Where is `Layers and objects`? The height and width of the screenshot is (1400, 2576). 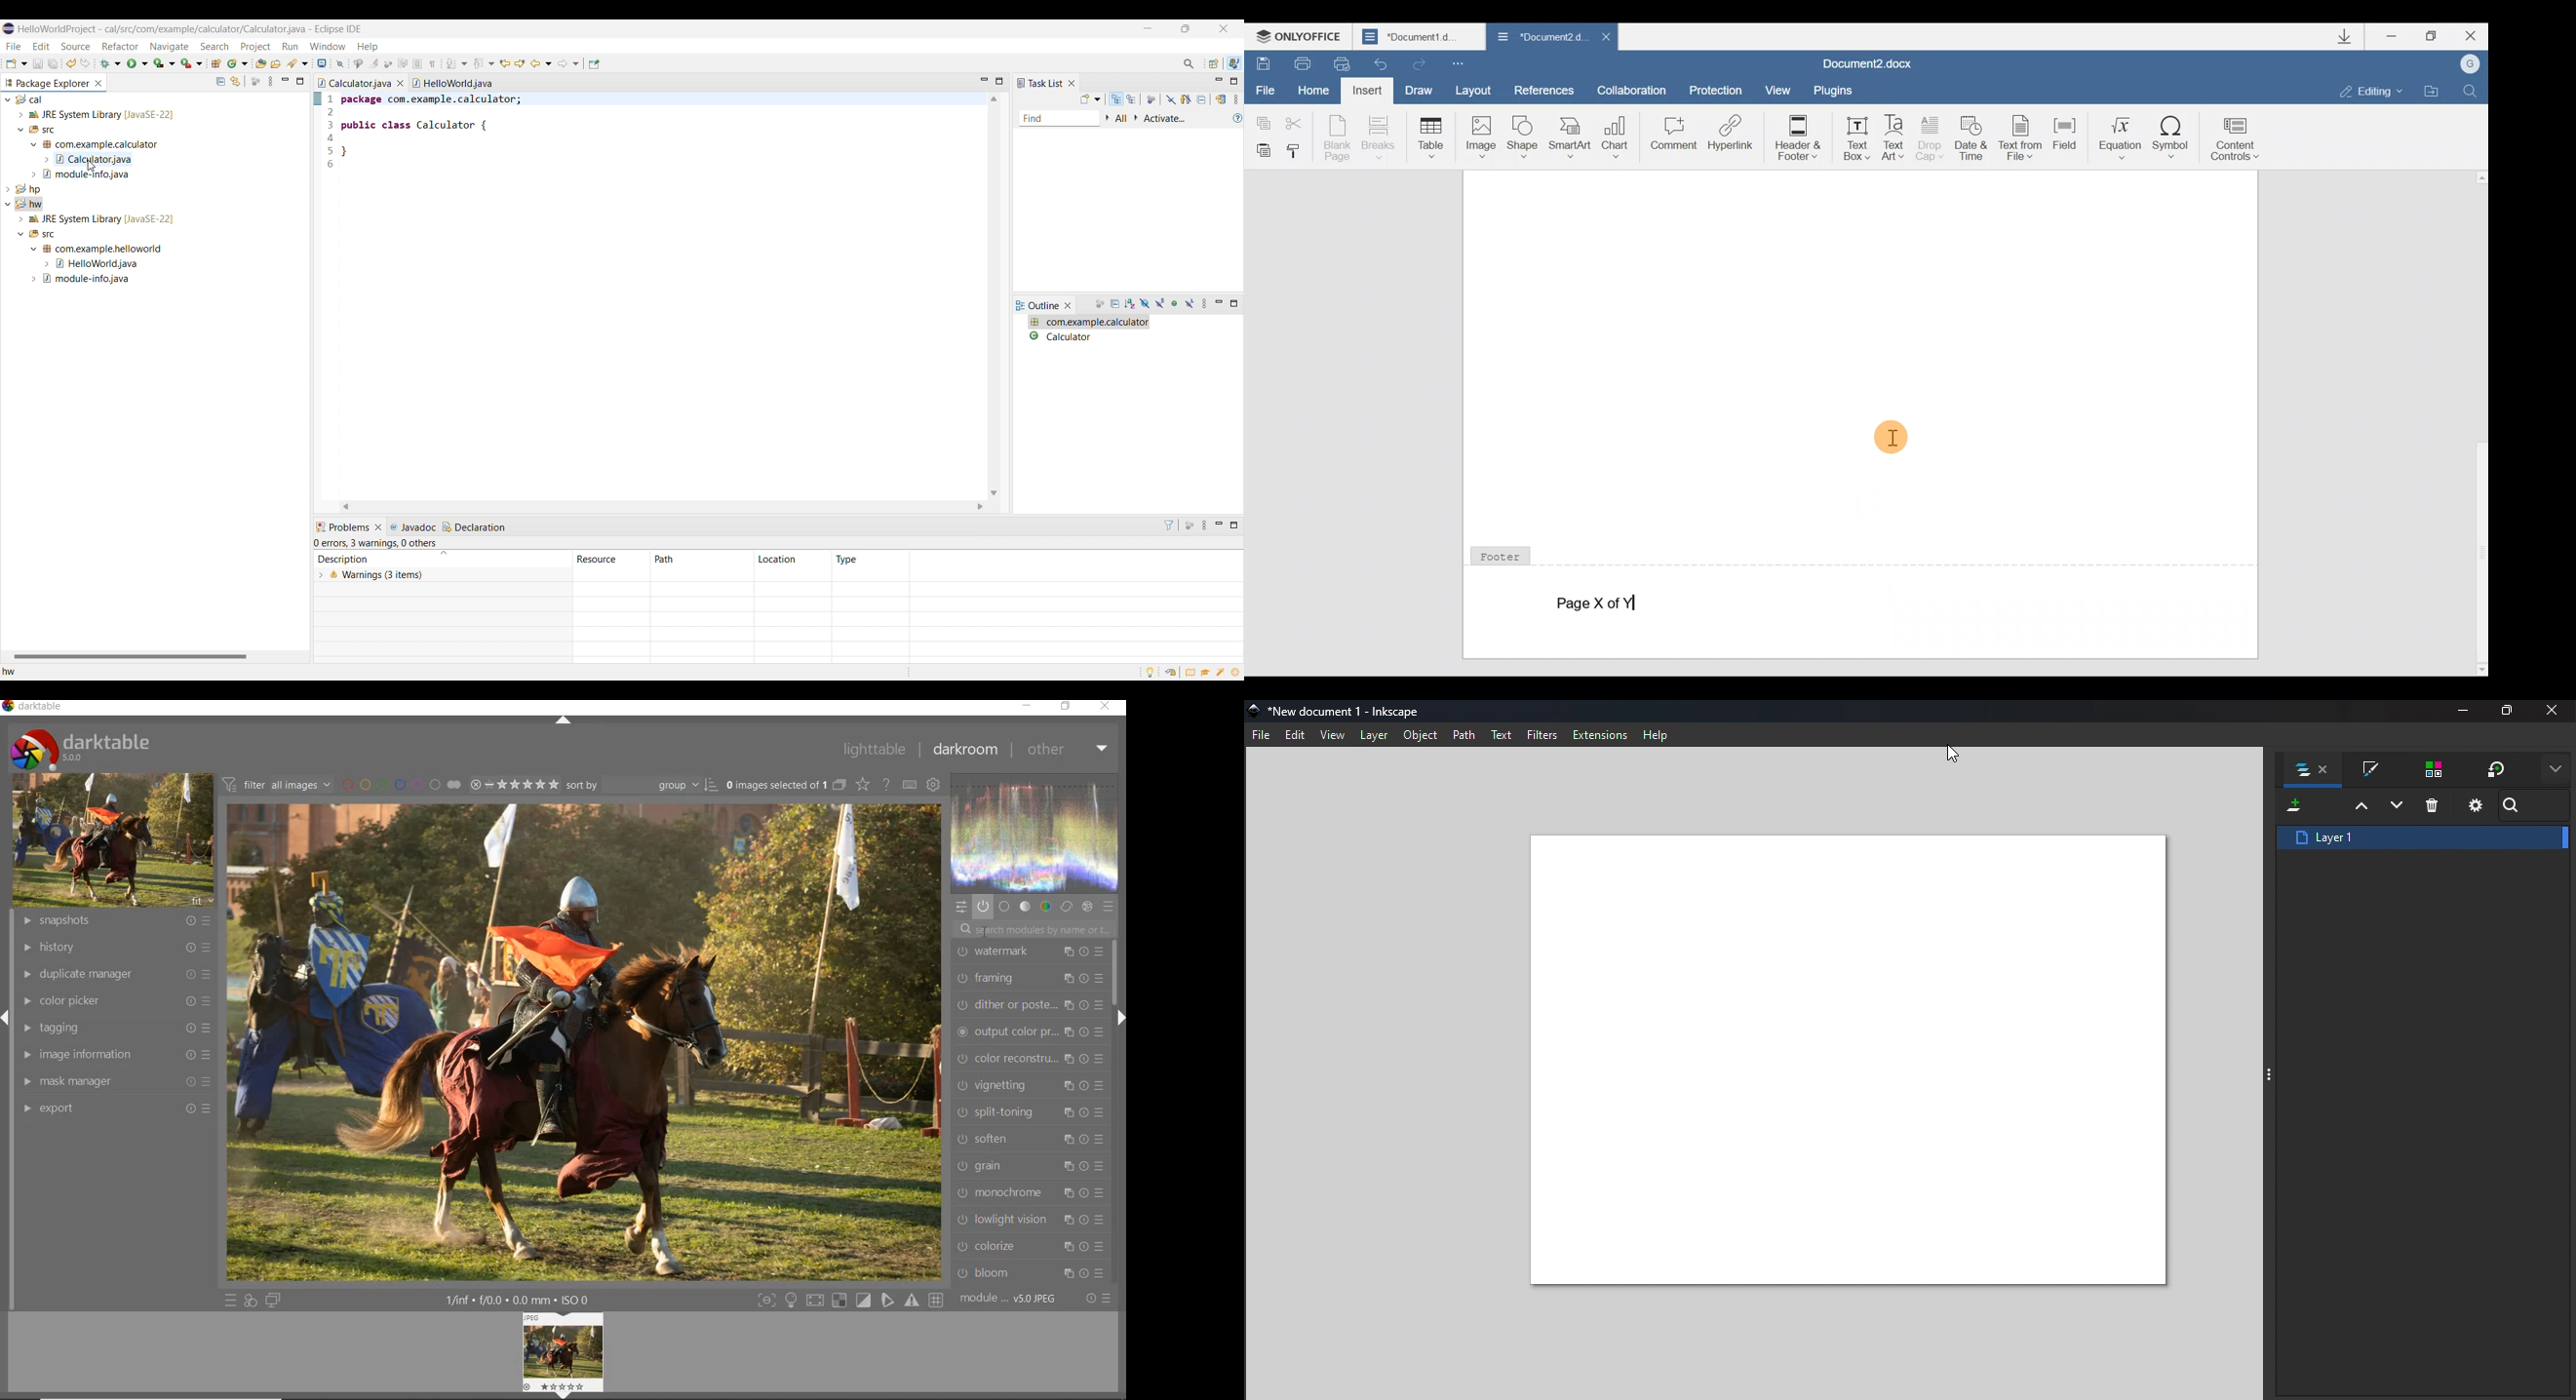 Layers and objects is located at coordinates (2312, 770).